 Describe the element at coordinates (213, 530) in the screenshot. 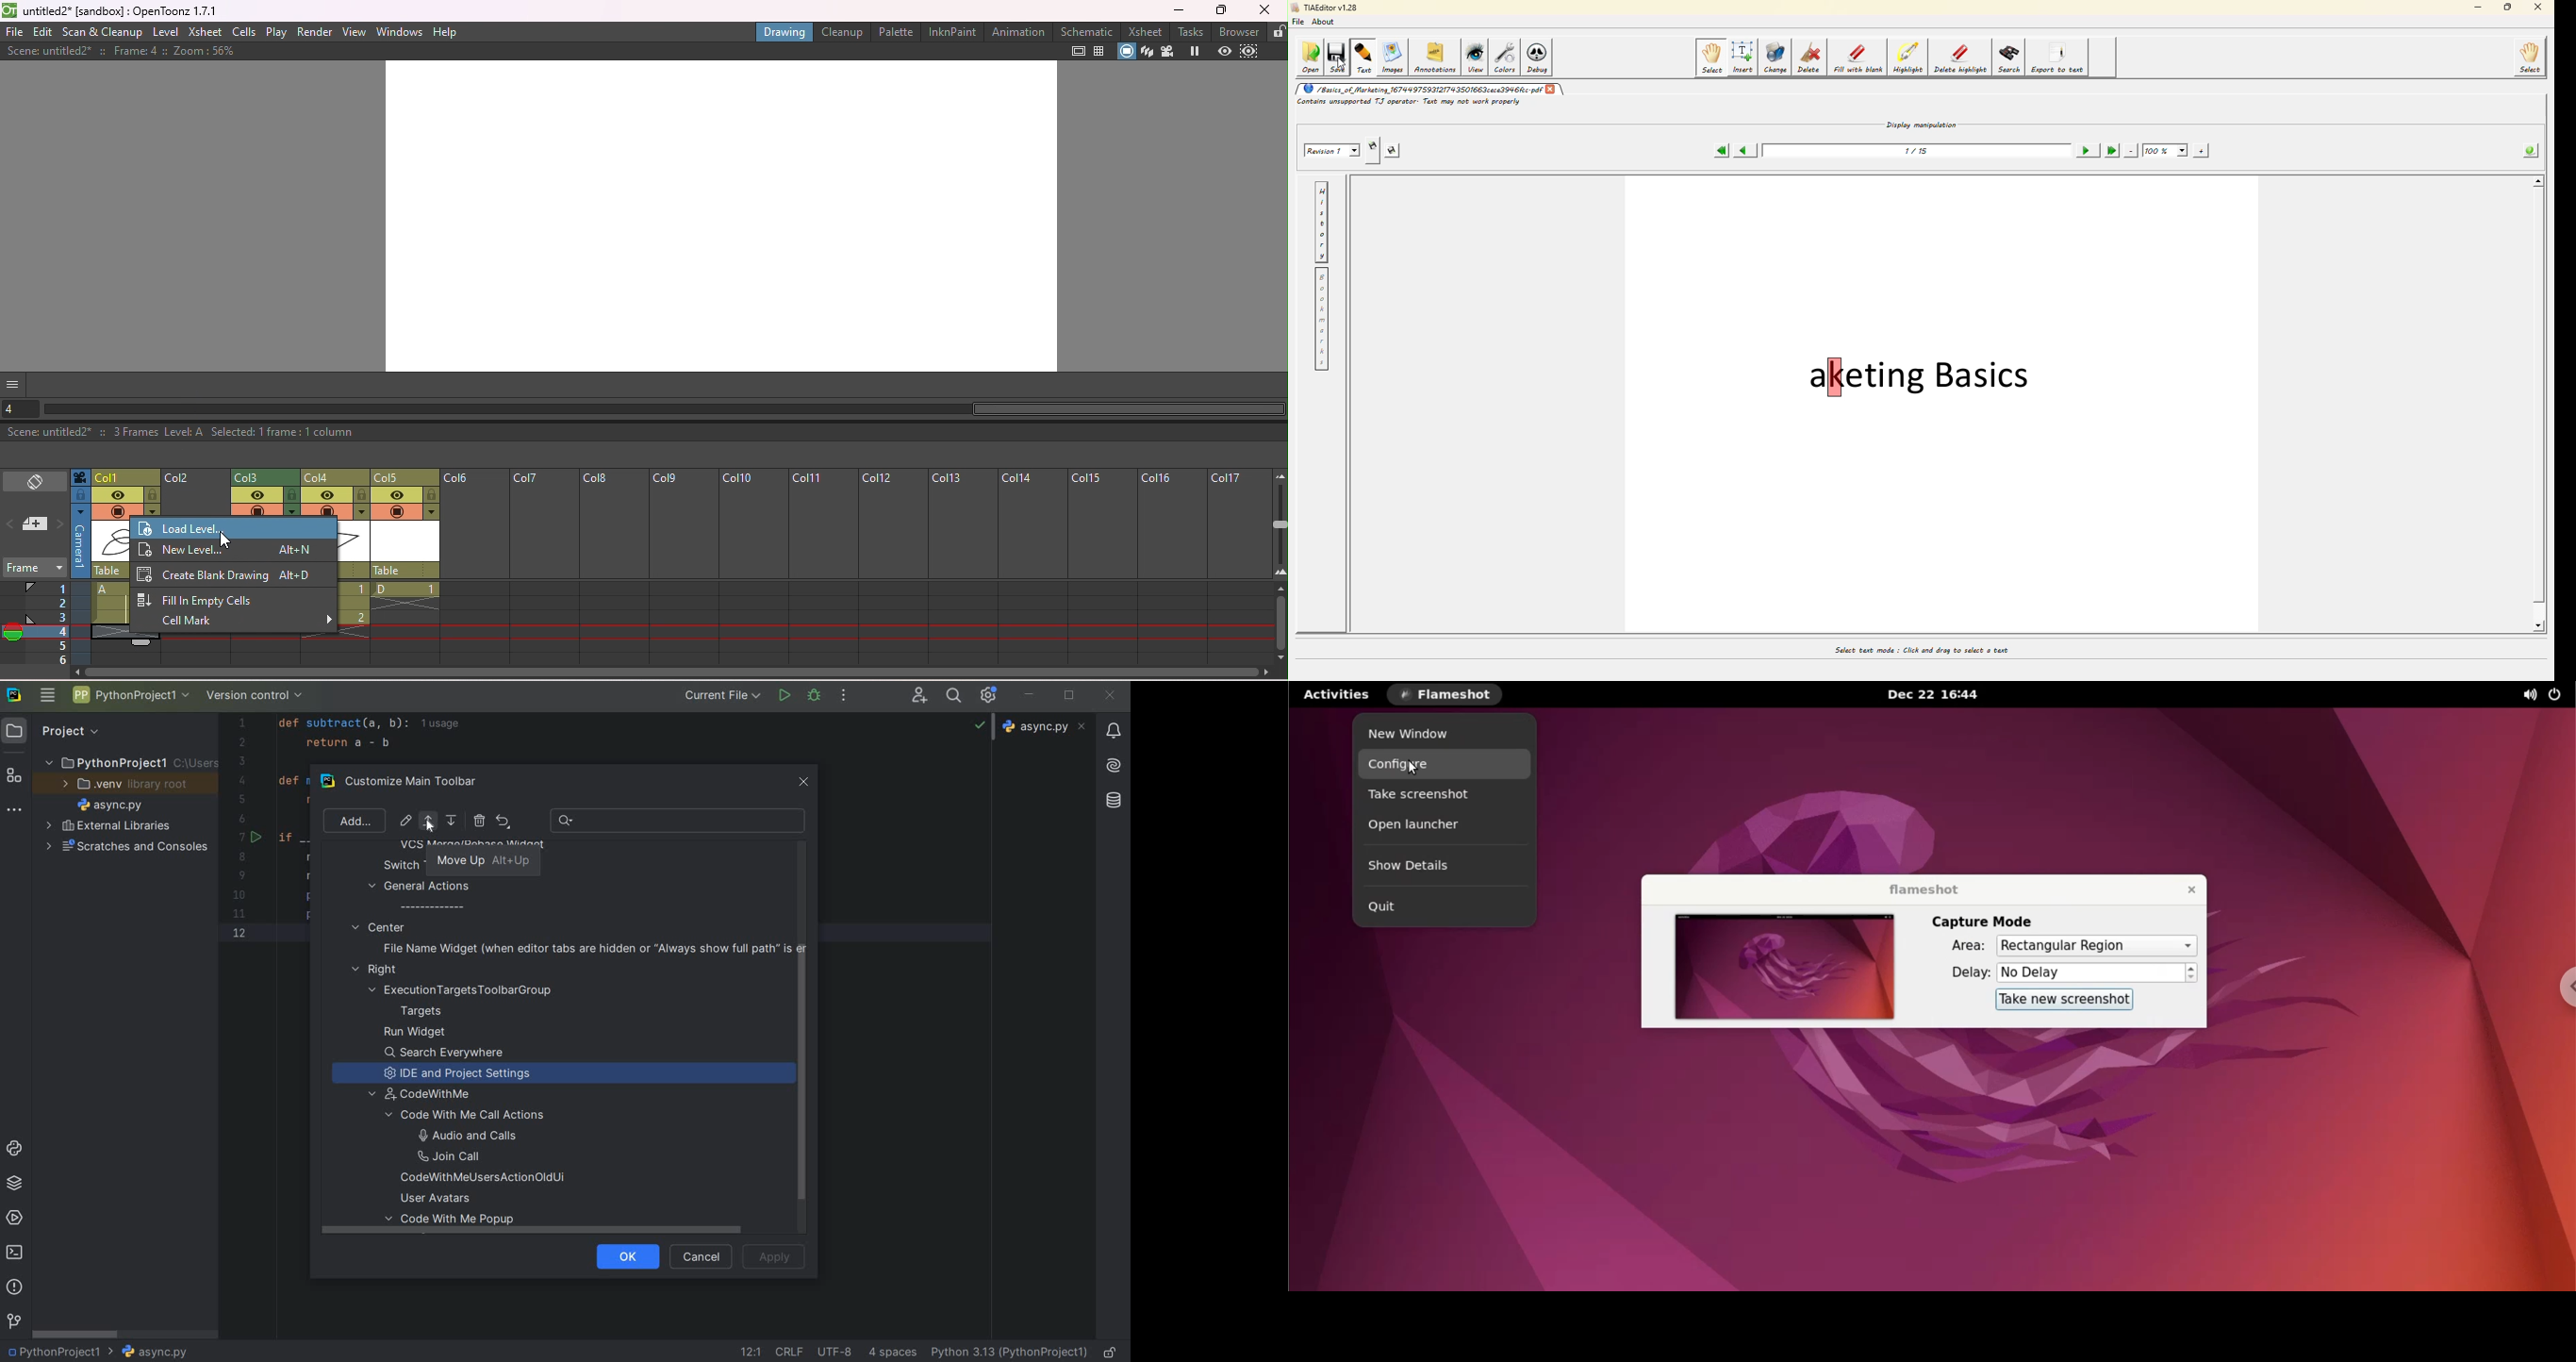

I see `Load level` at that location.